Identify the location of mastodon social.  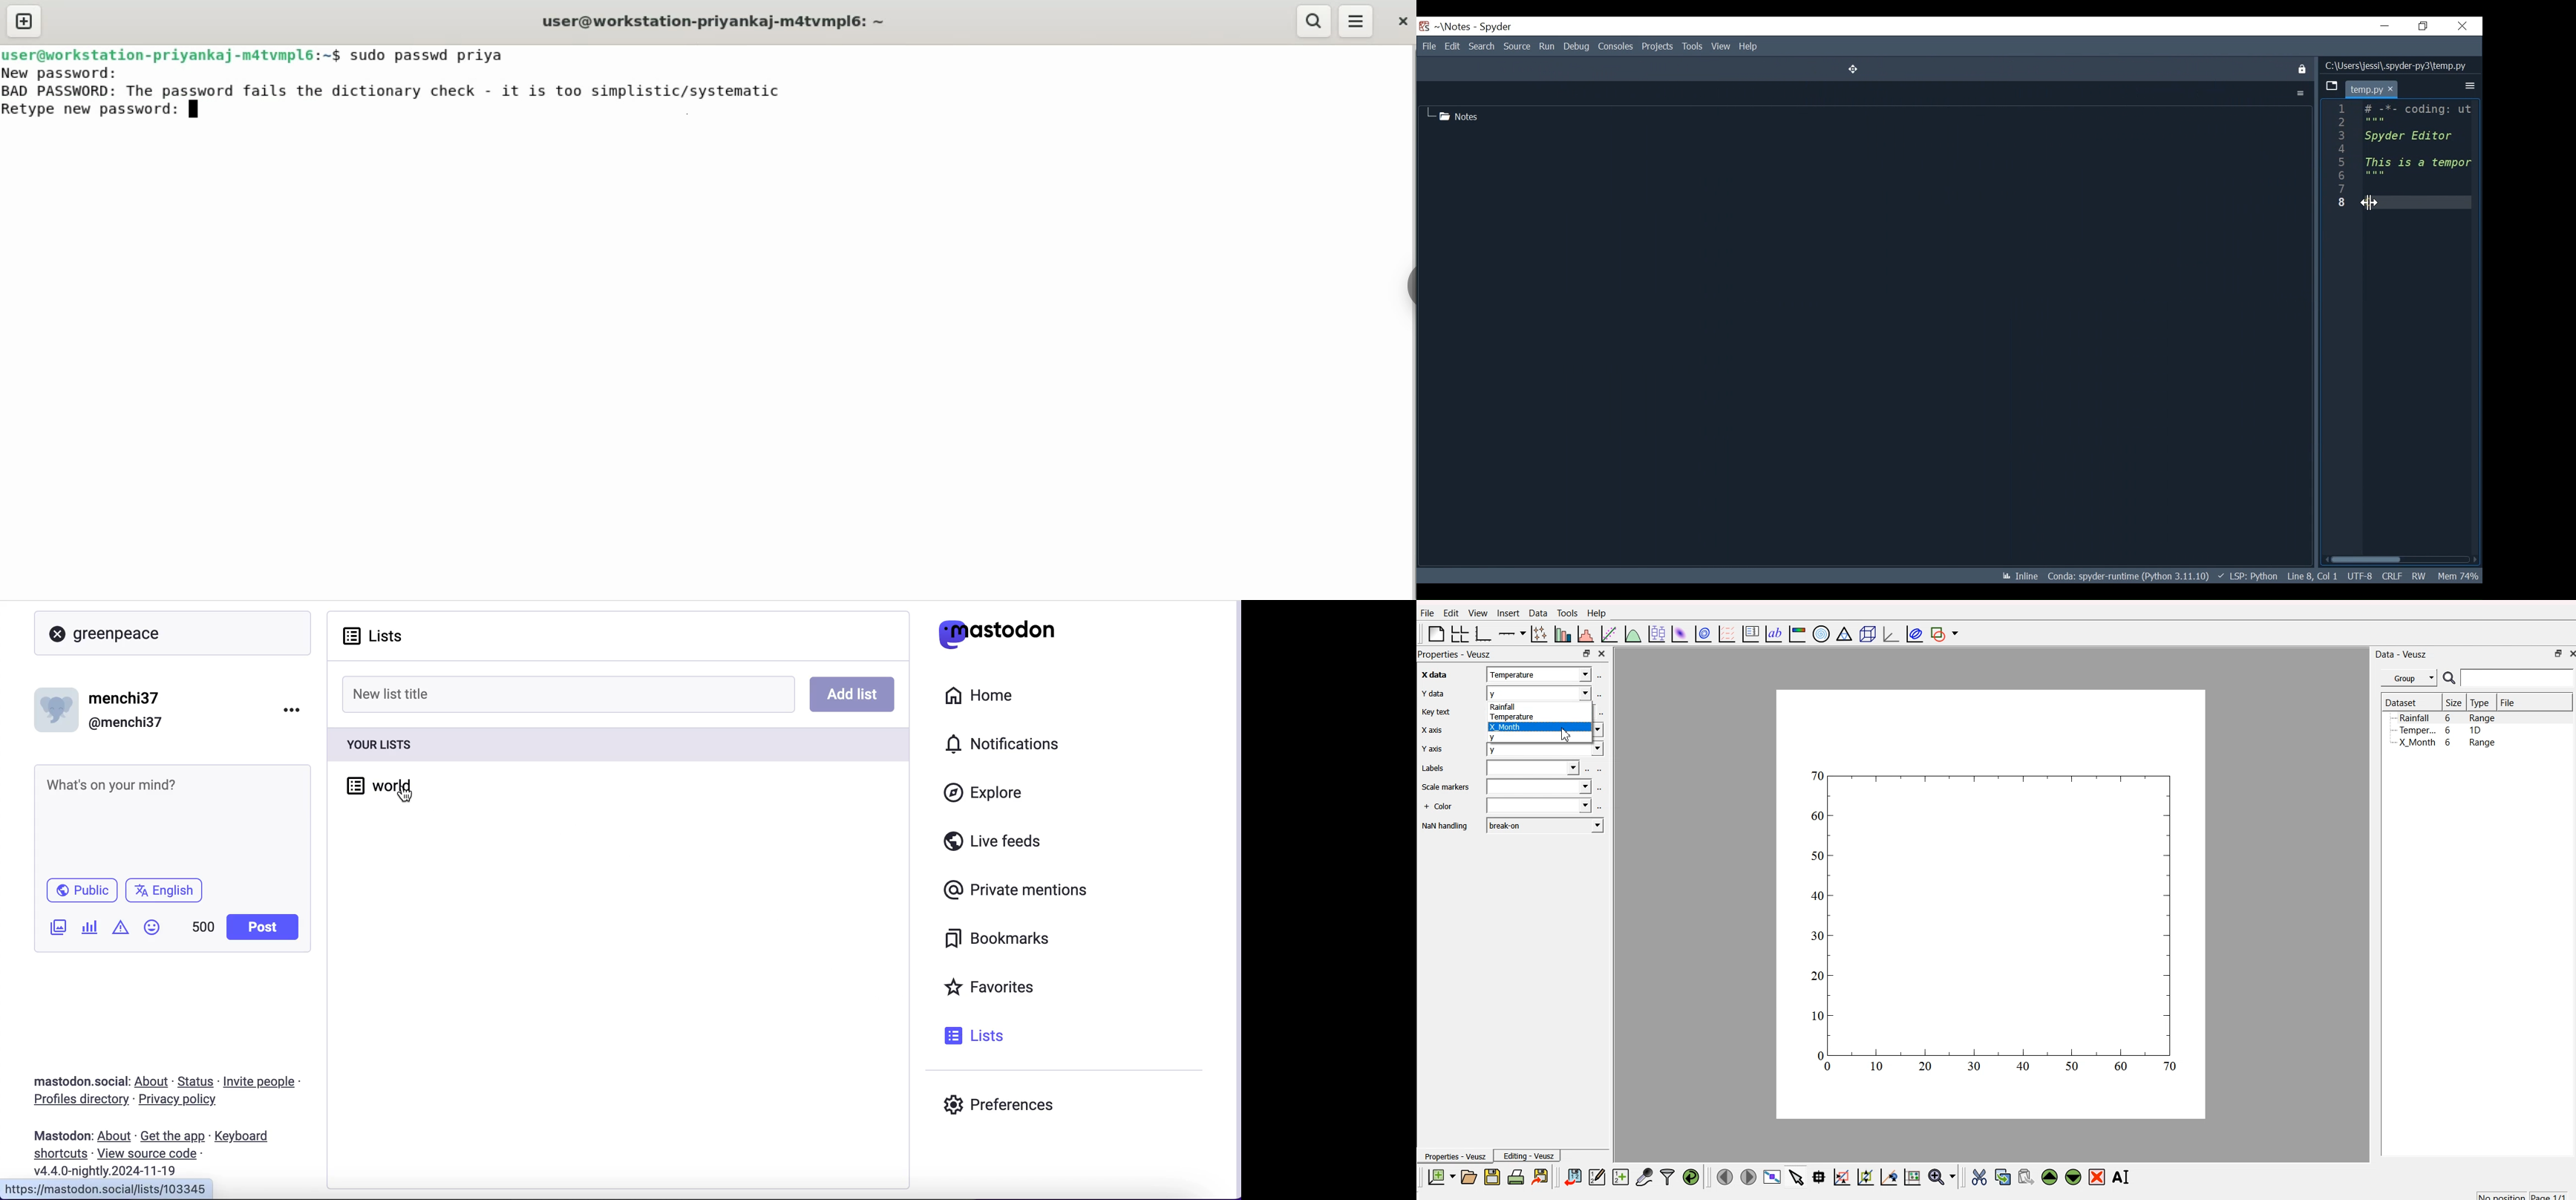
(68, 1082).